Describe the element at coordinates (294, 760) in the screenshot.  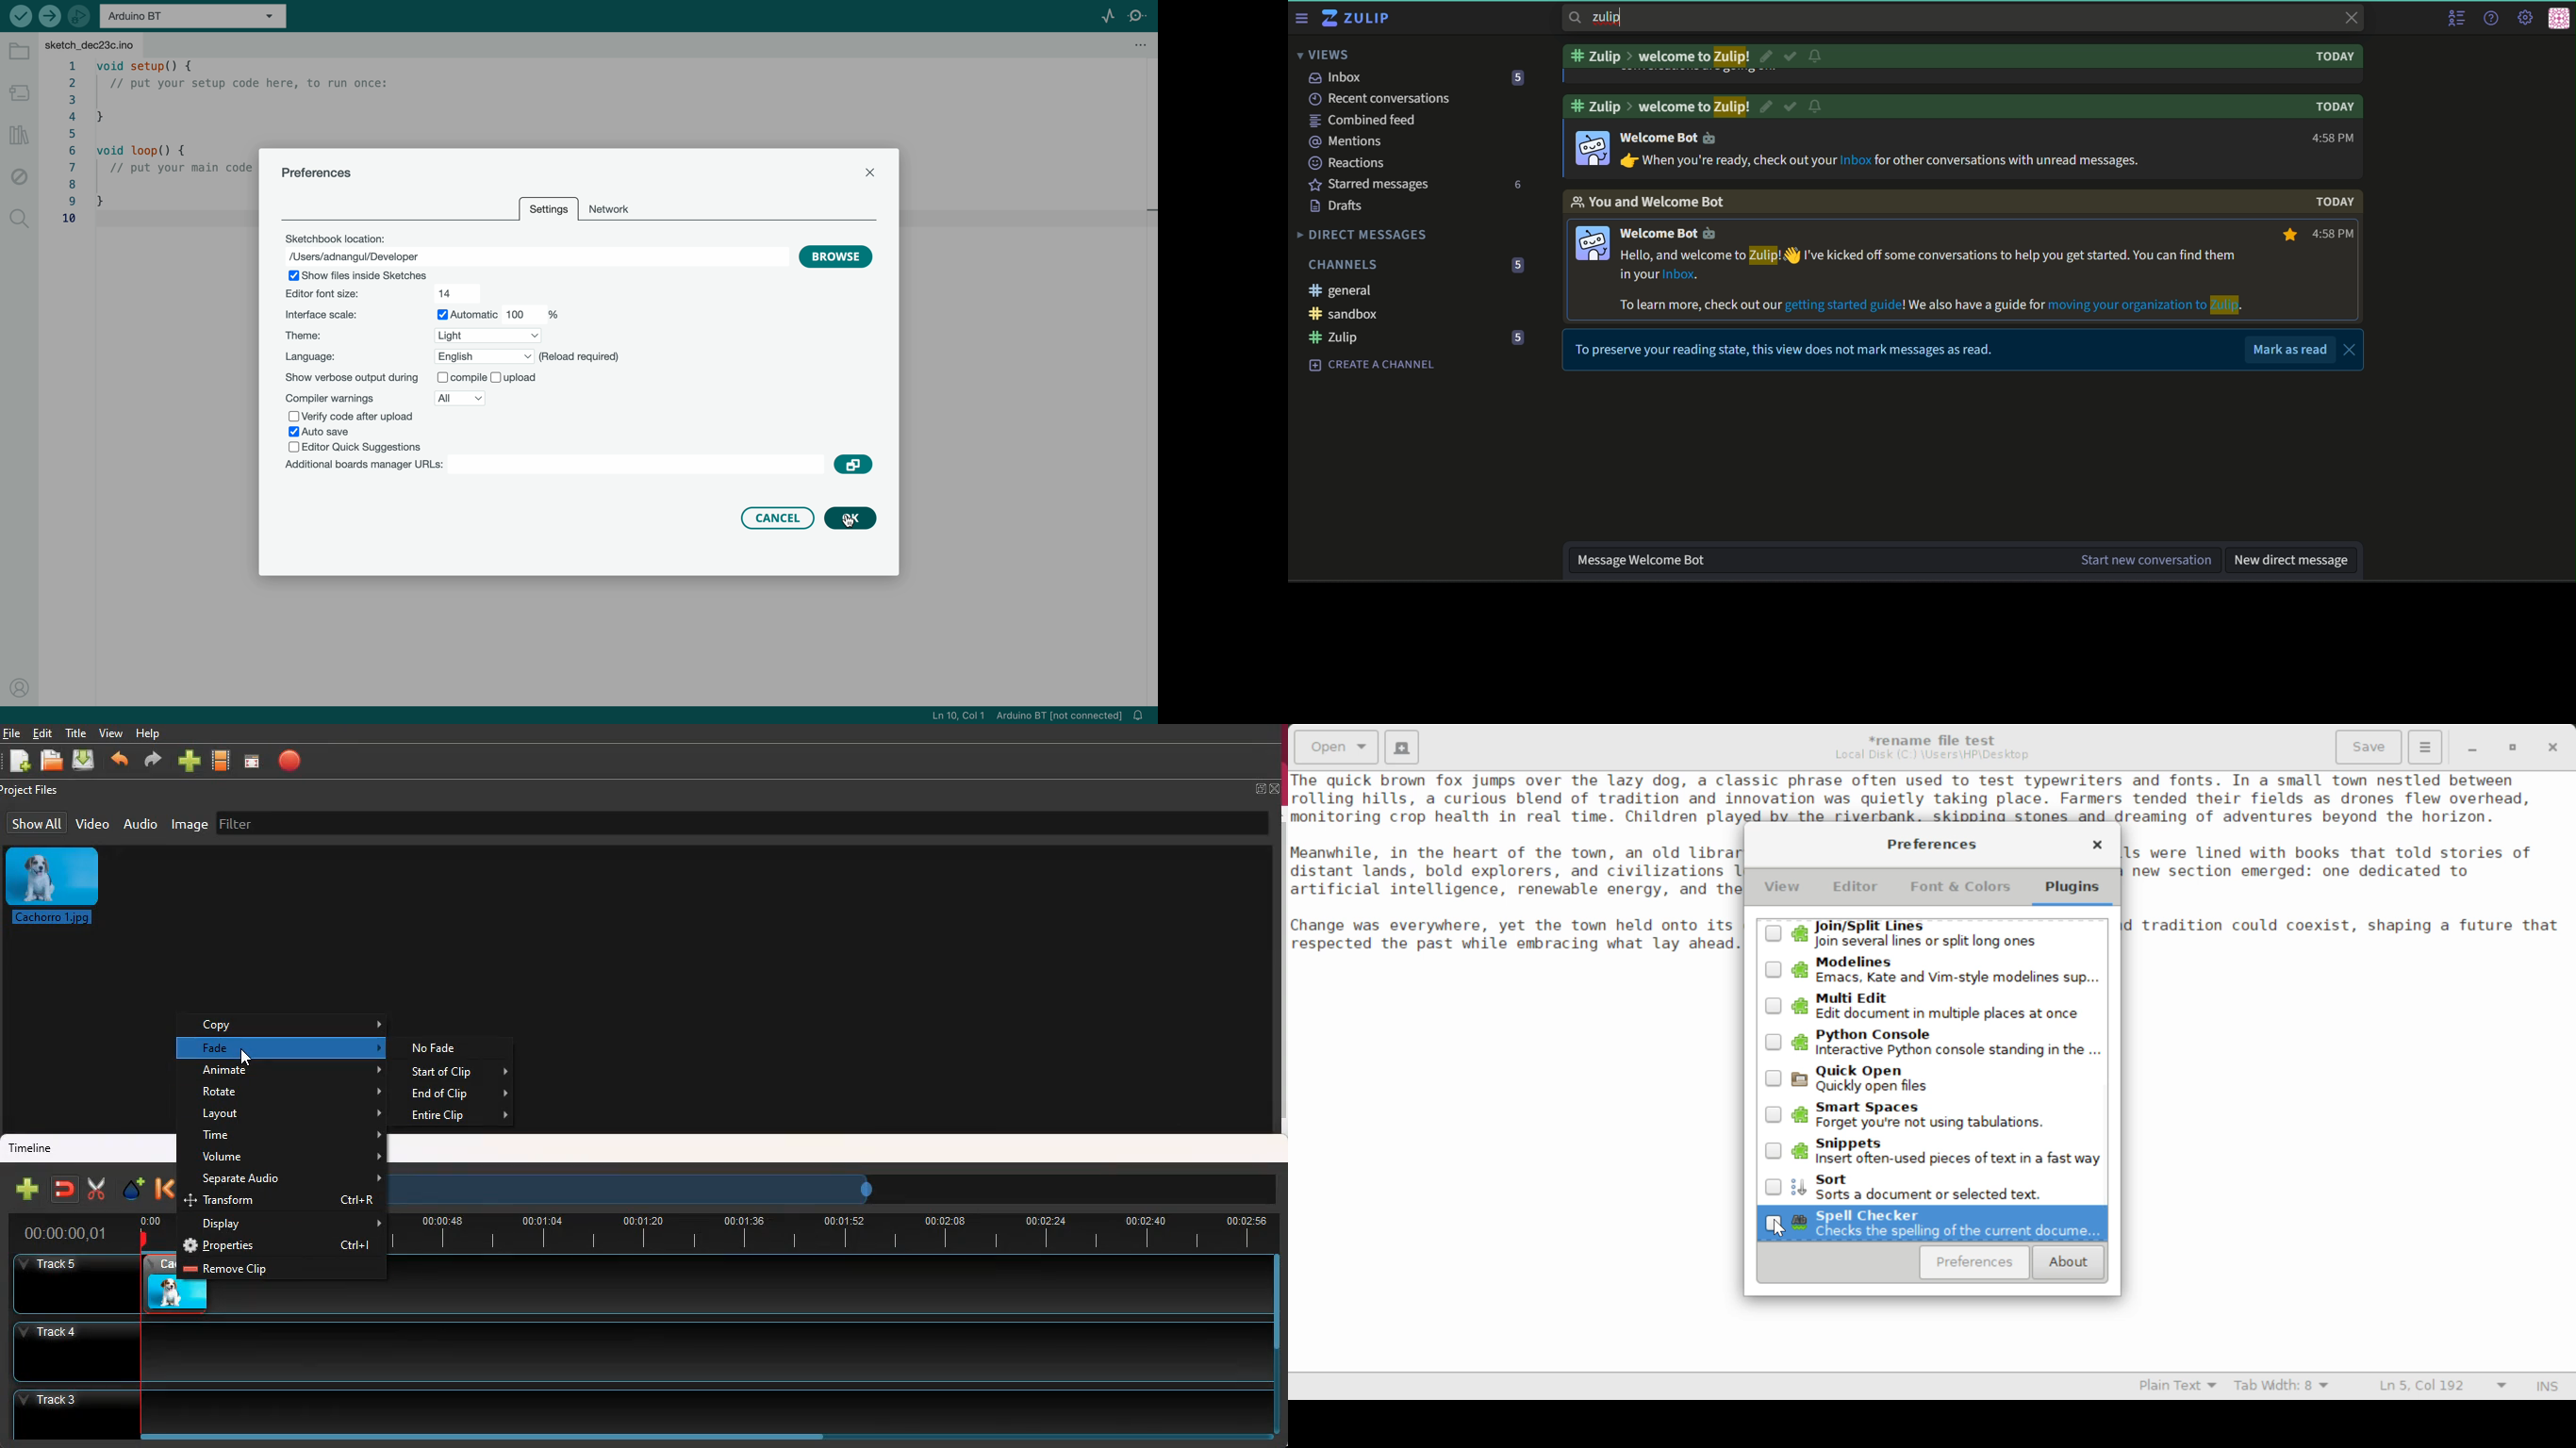
I see `stop` at that location.